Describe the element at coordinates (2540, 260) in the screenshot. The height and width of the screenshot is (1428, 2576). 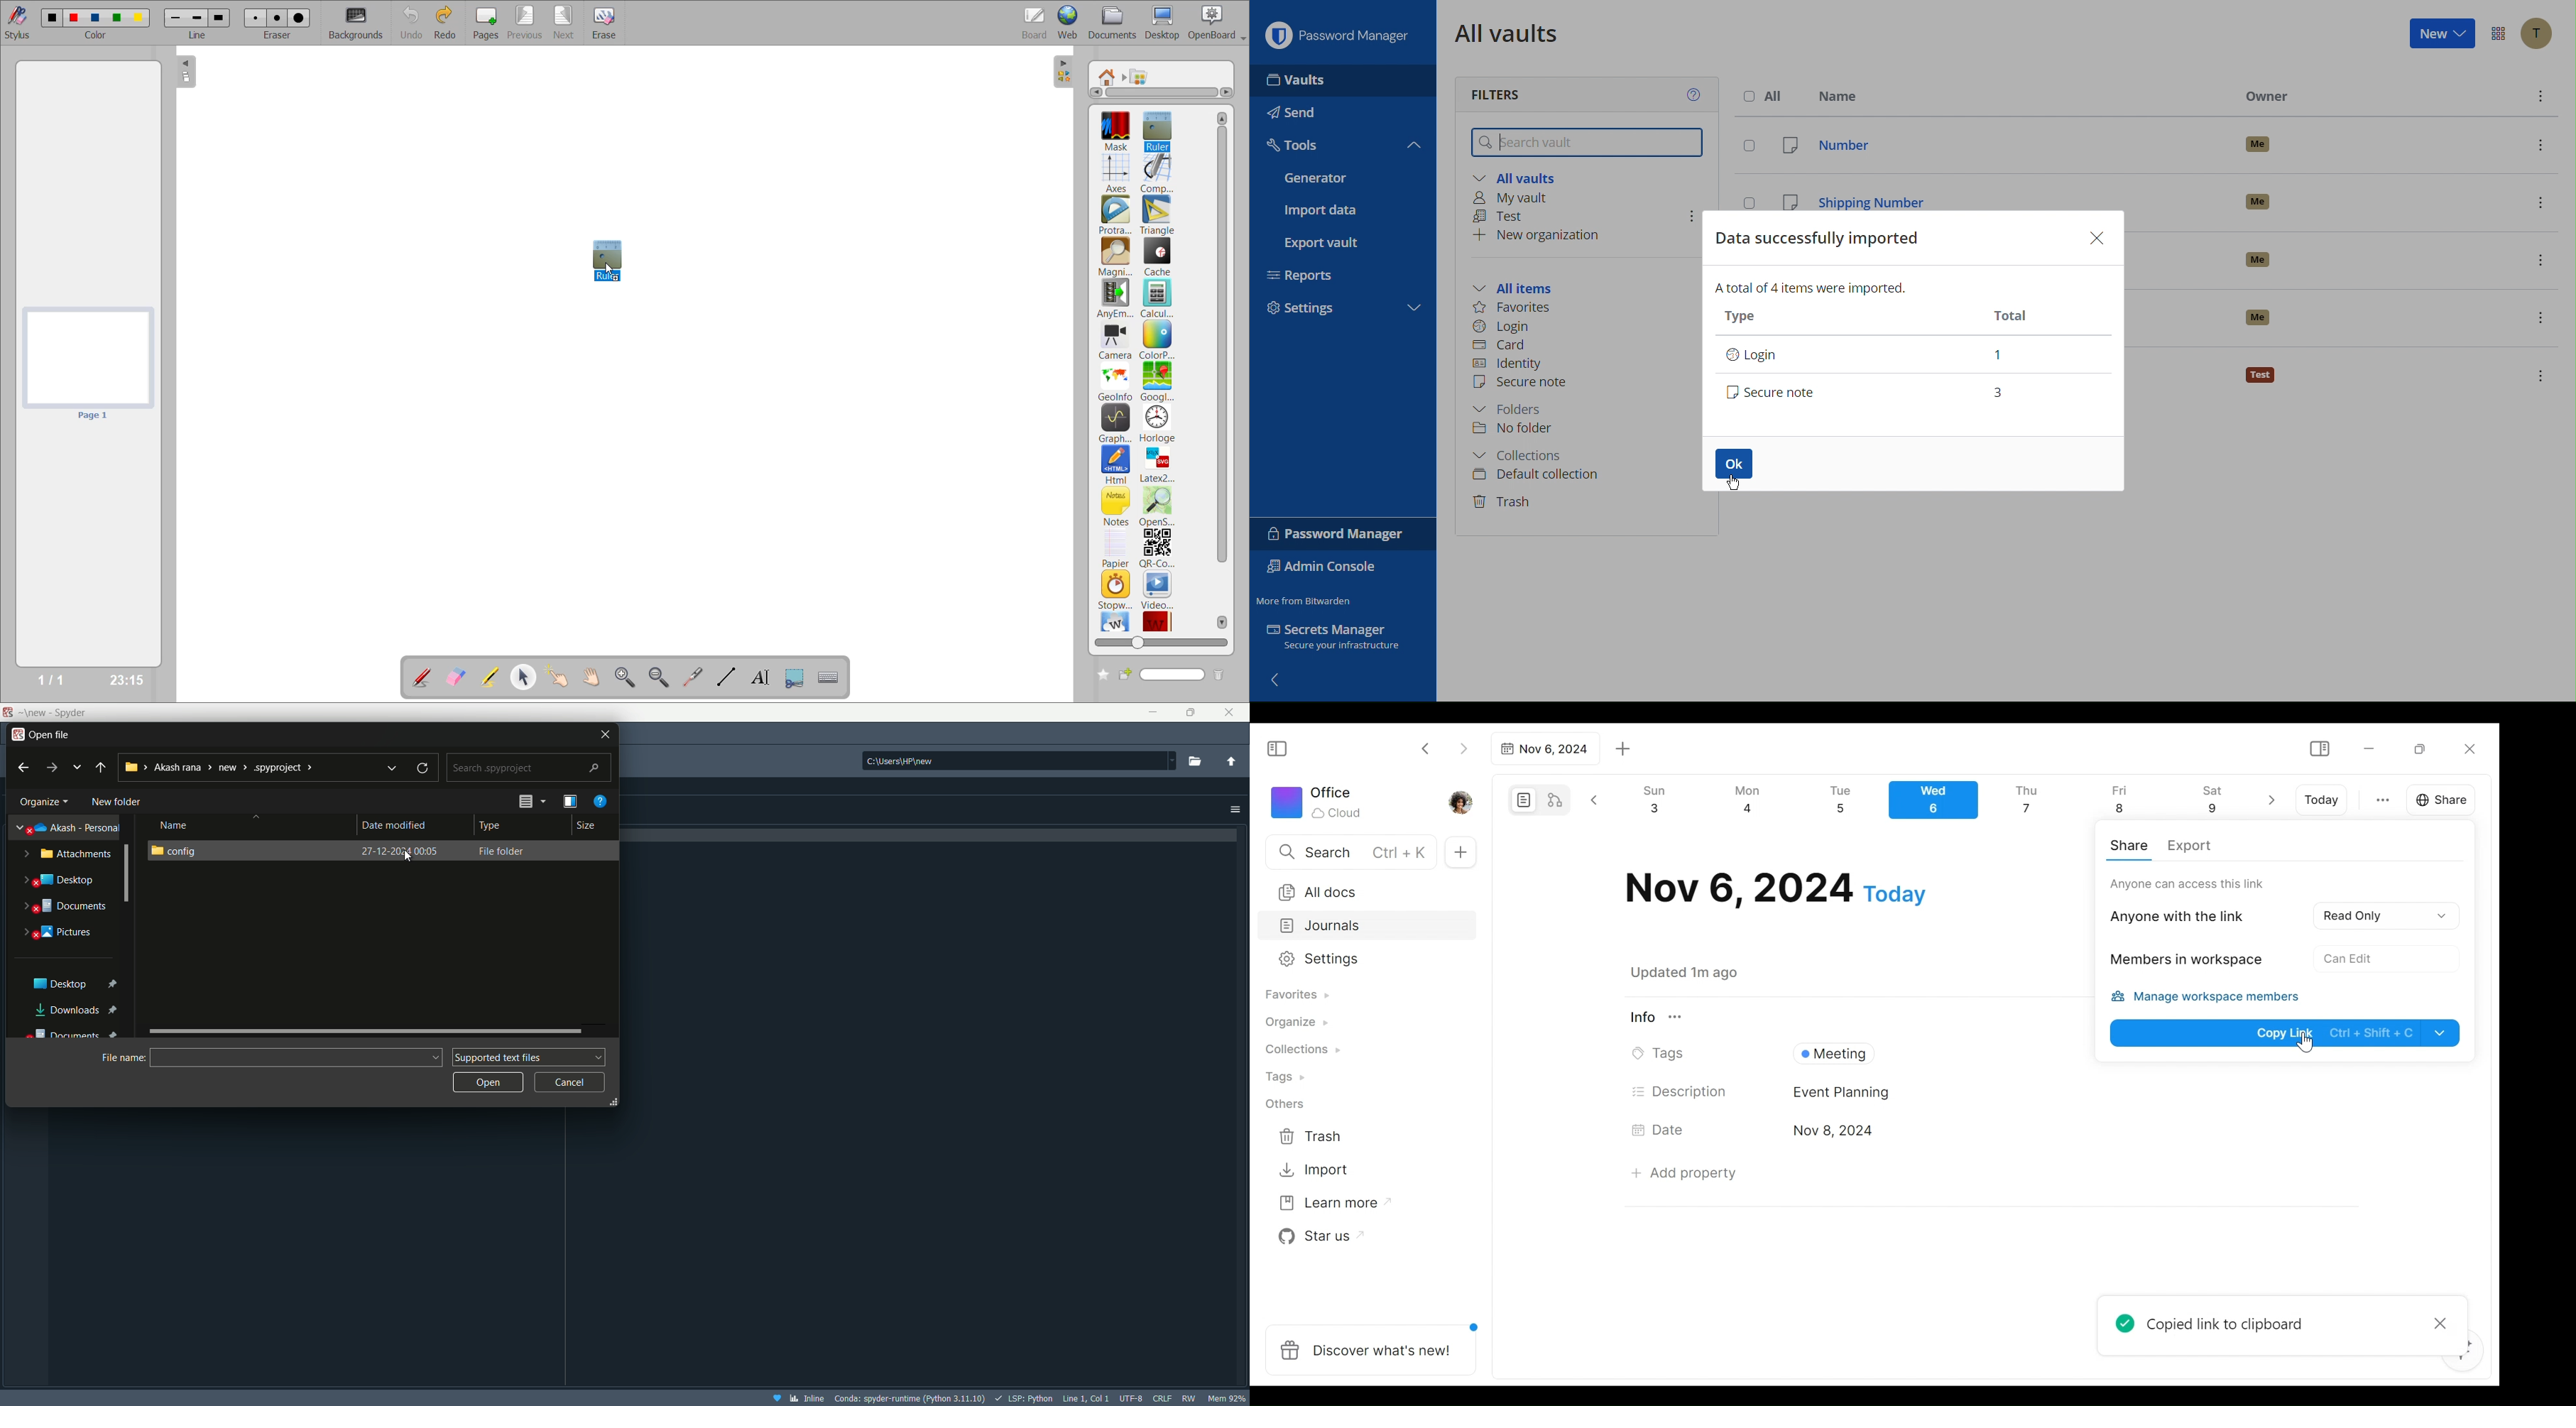
I see `options` at that location.